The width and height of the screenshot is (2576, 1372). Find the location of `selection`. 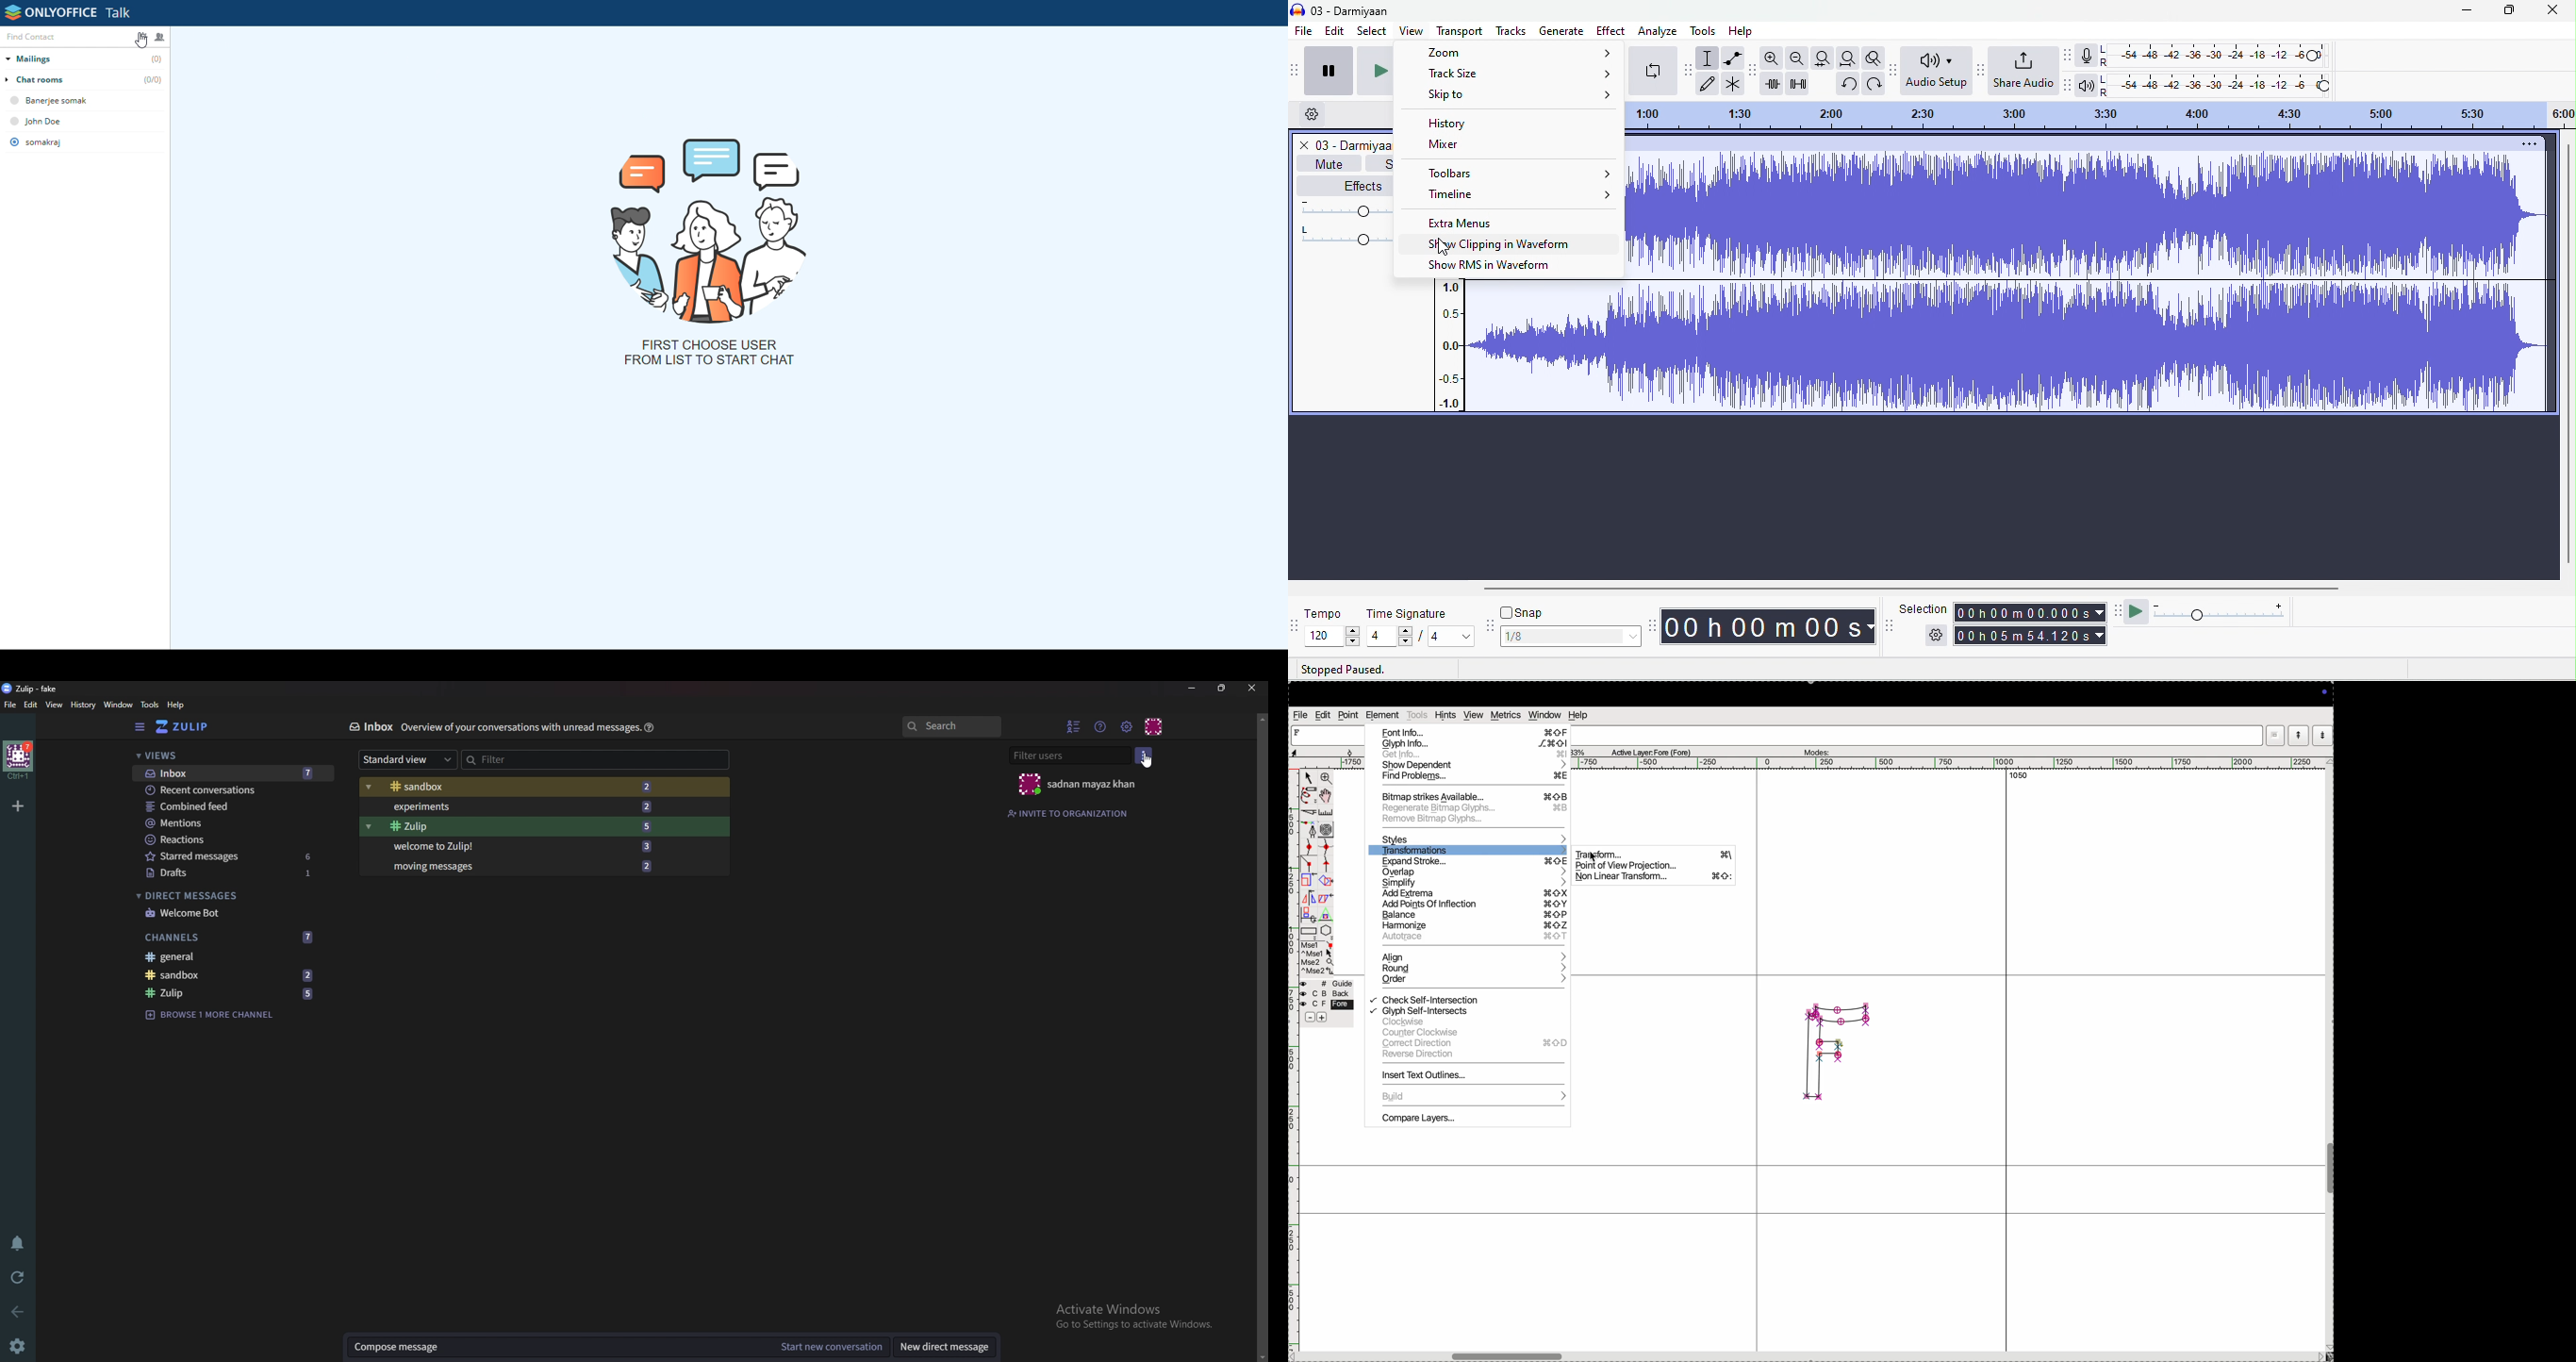

selection is located at coordinates (1924, 607).